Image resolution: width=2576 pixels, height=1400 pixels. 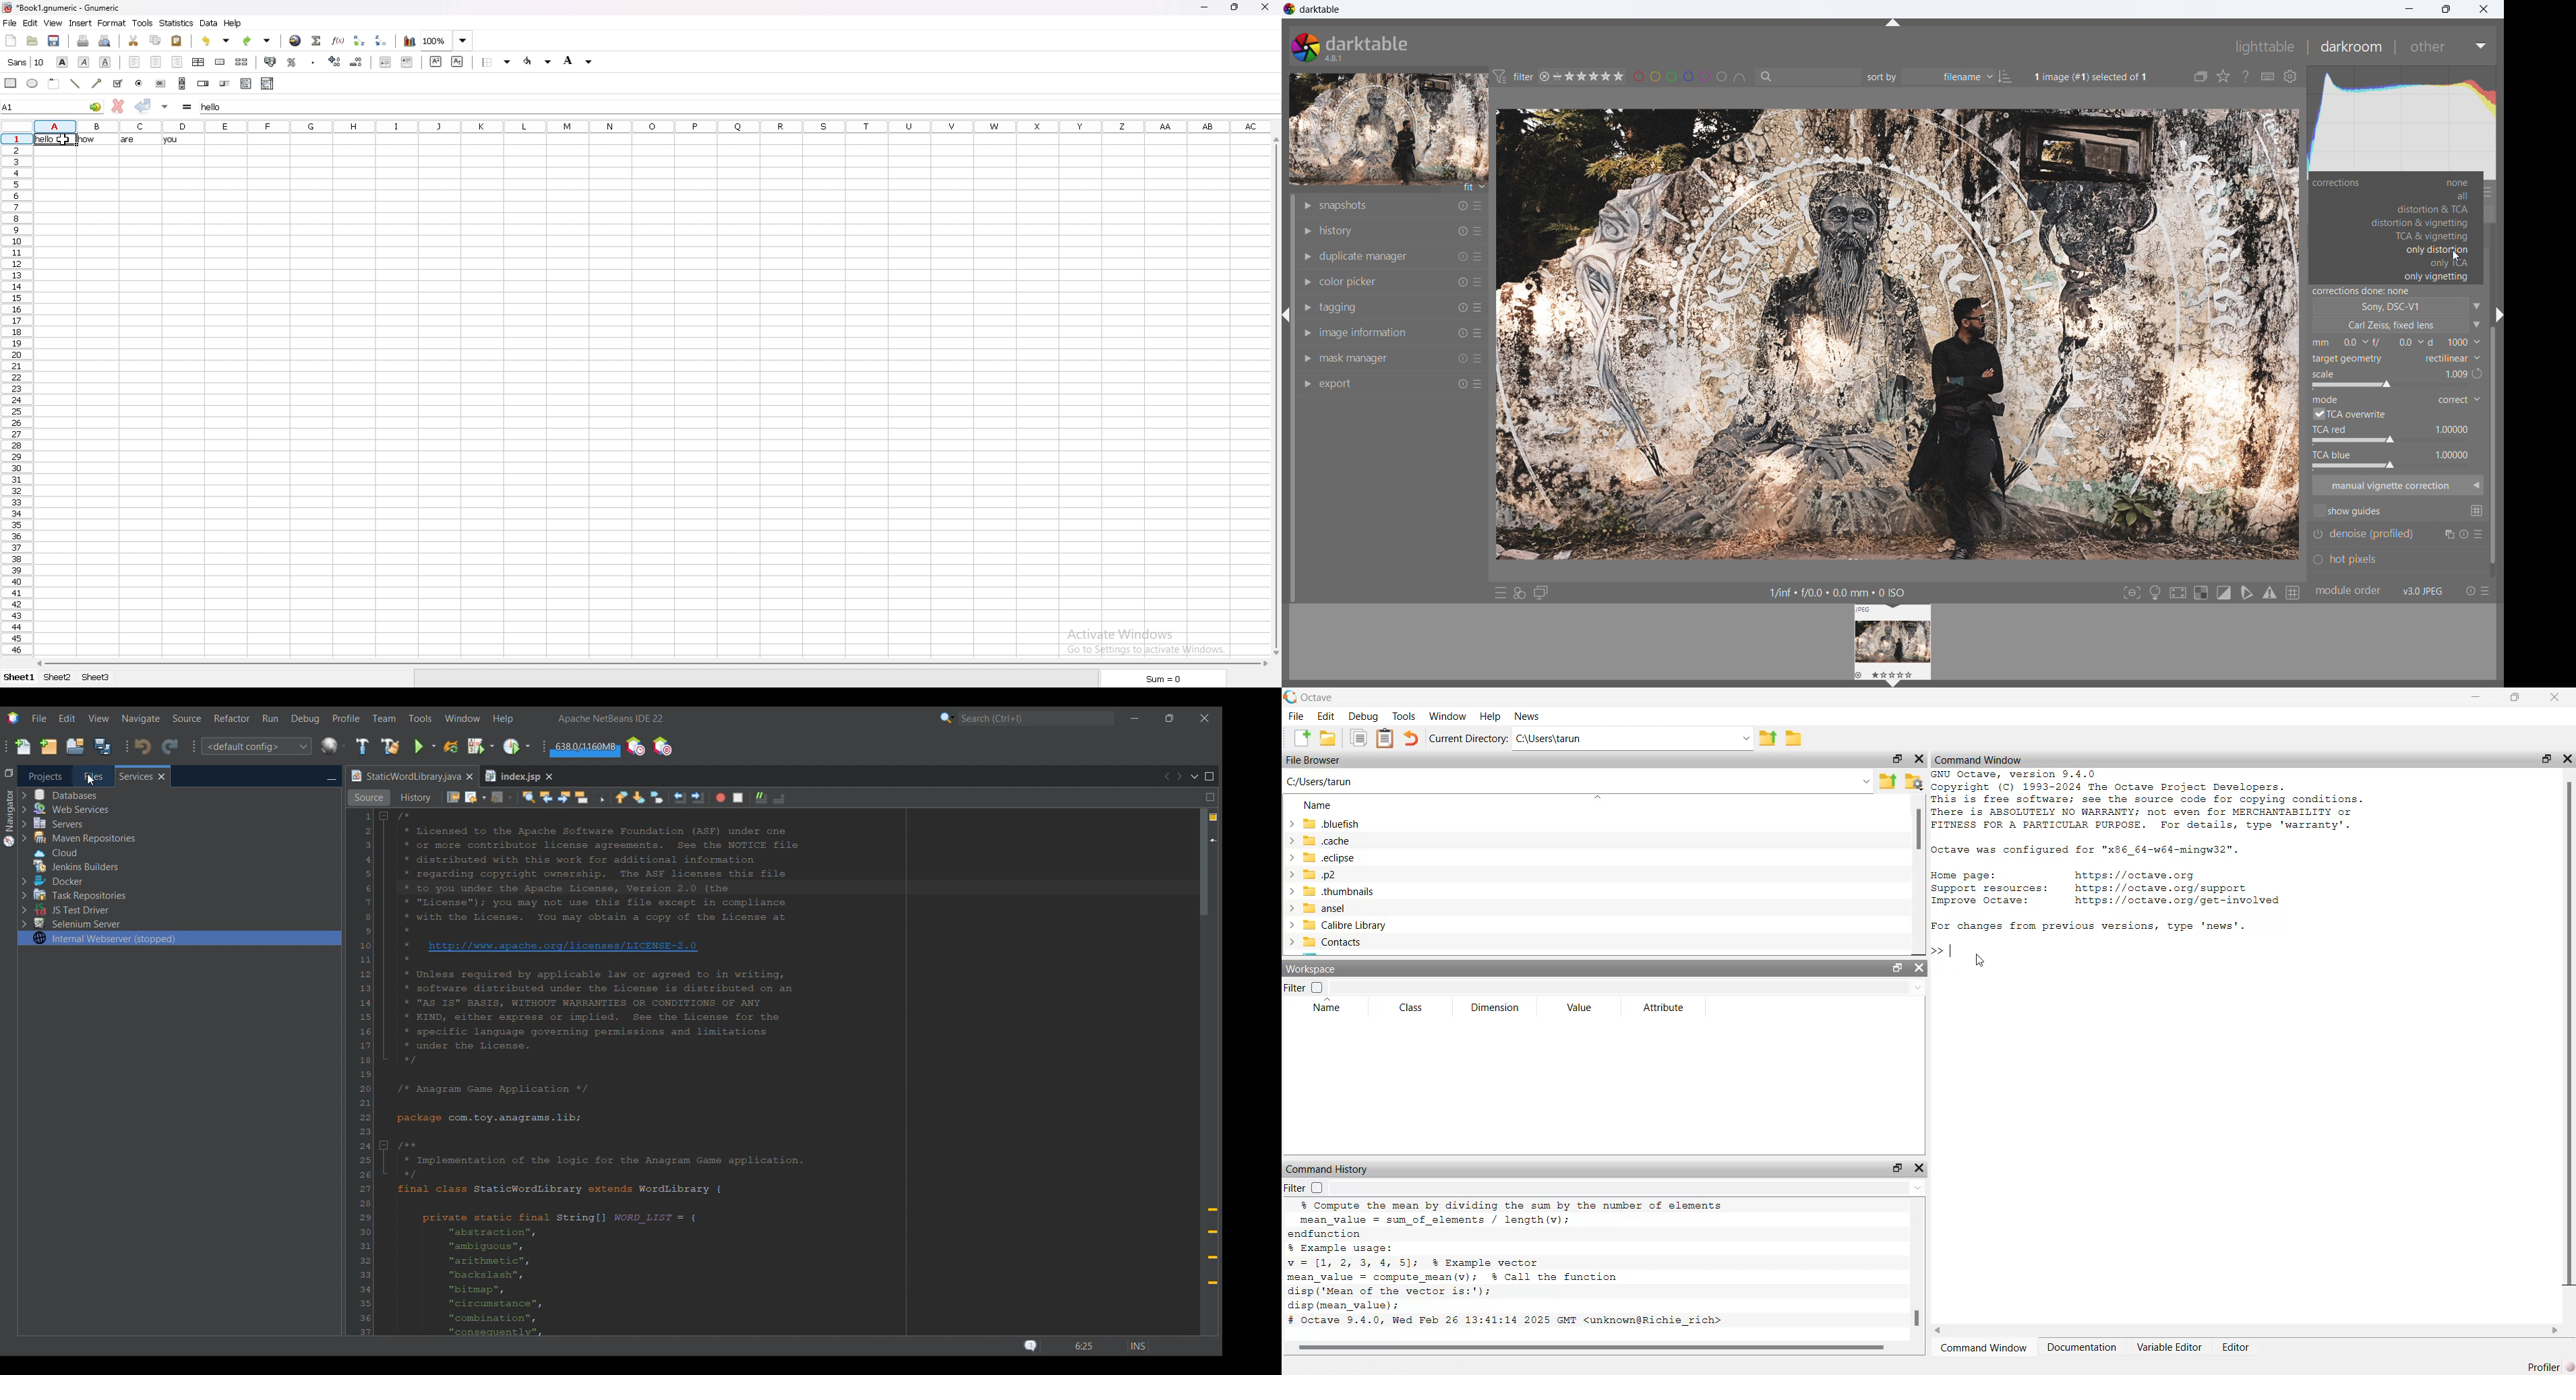 What do you see at coordinates (2291, 76) in the screenshot?
I see `global preferences` at bounding box center [2291, 76].